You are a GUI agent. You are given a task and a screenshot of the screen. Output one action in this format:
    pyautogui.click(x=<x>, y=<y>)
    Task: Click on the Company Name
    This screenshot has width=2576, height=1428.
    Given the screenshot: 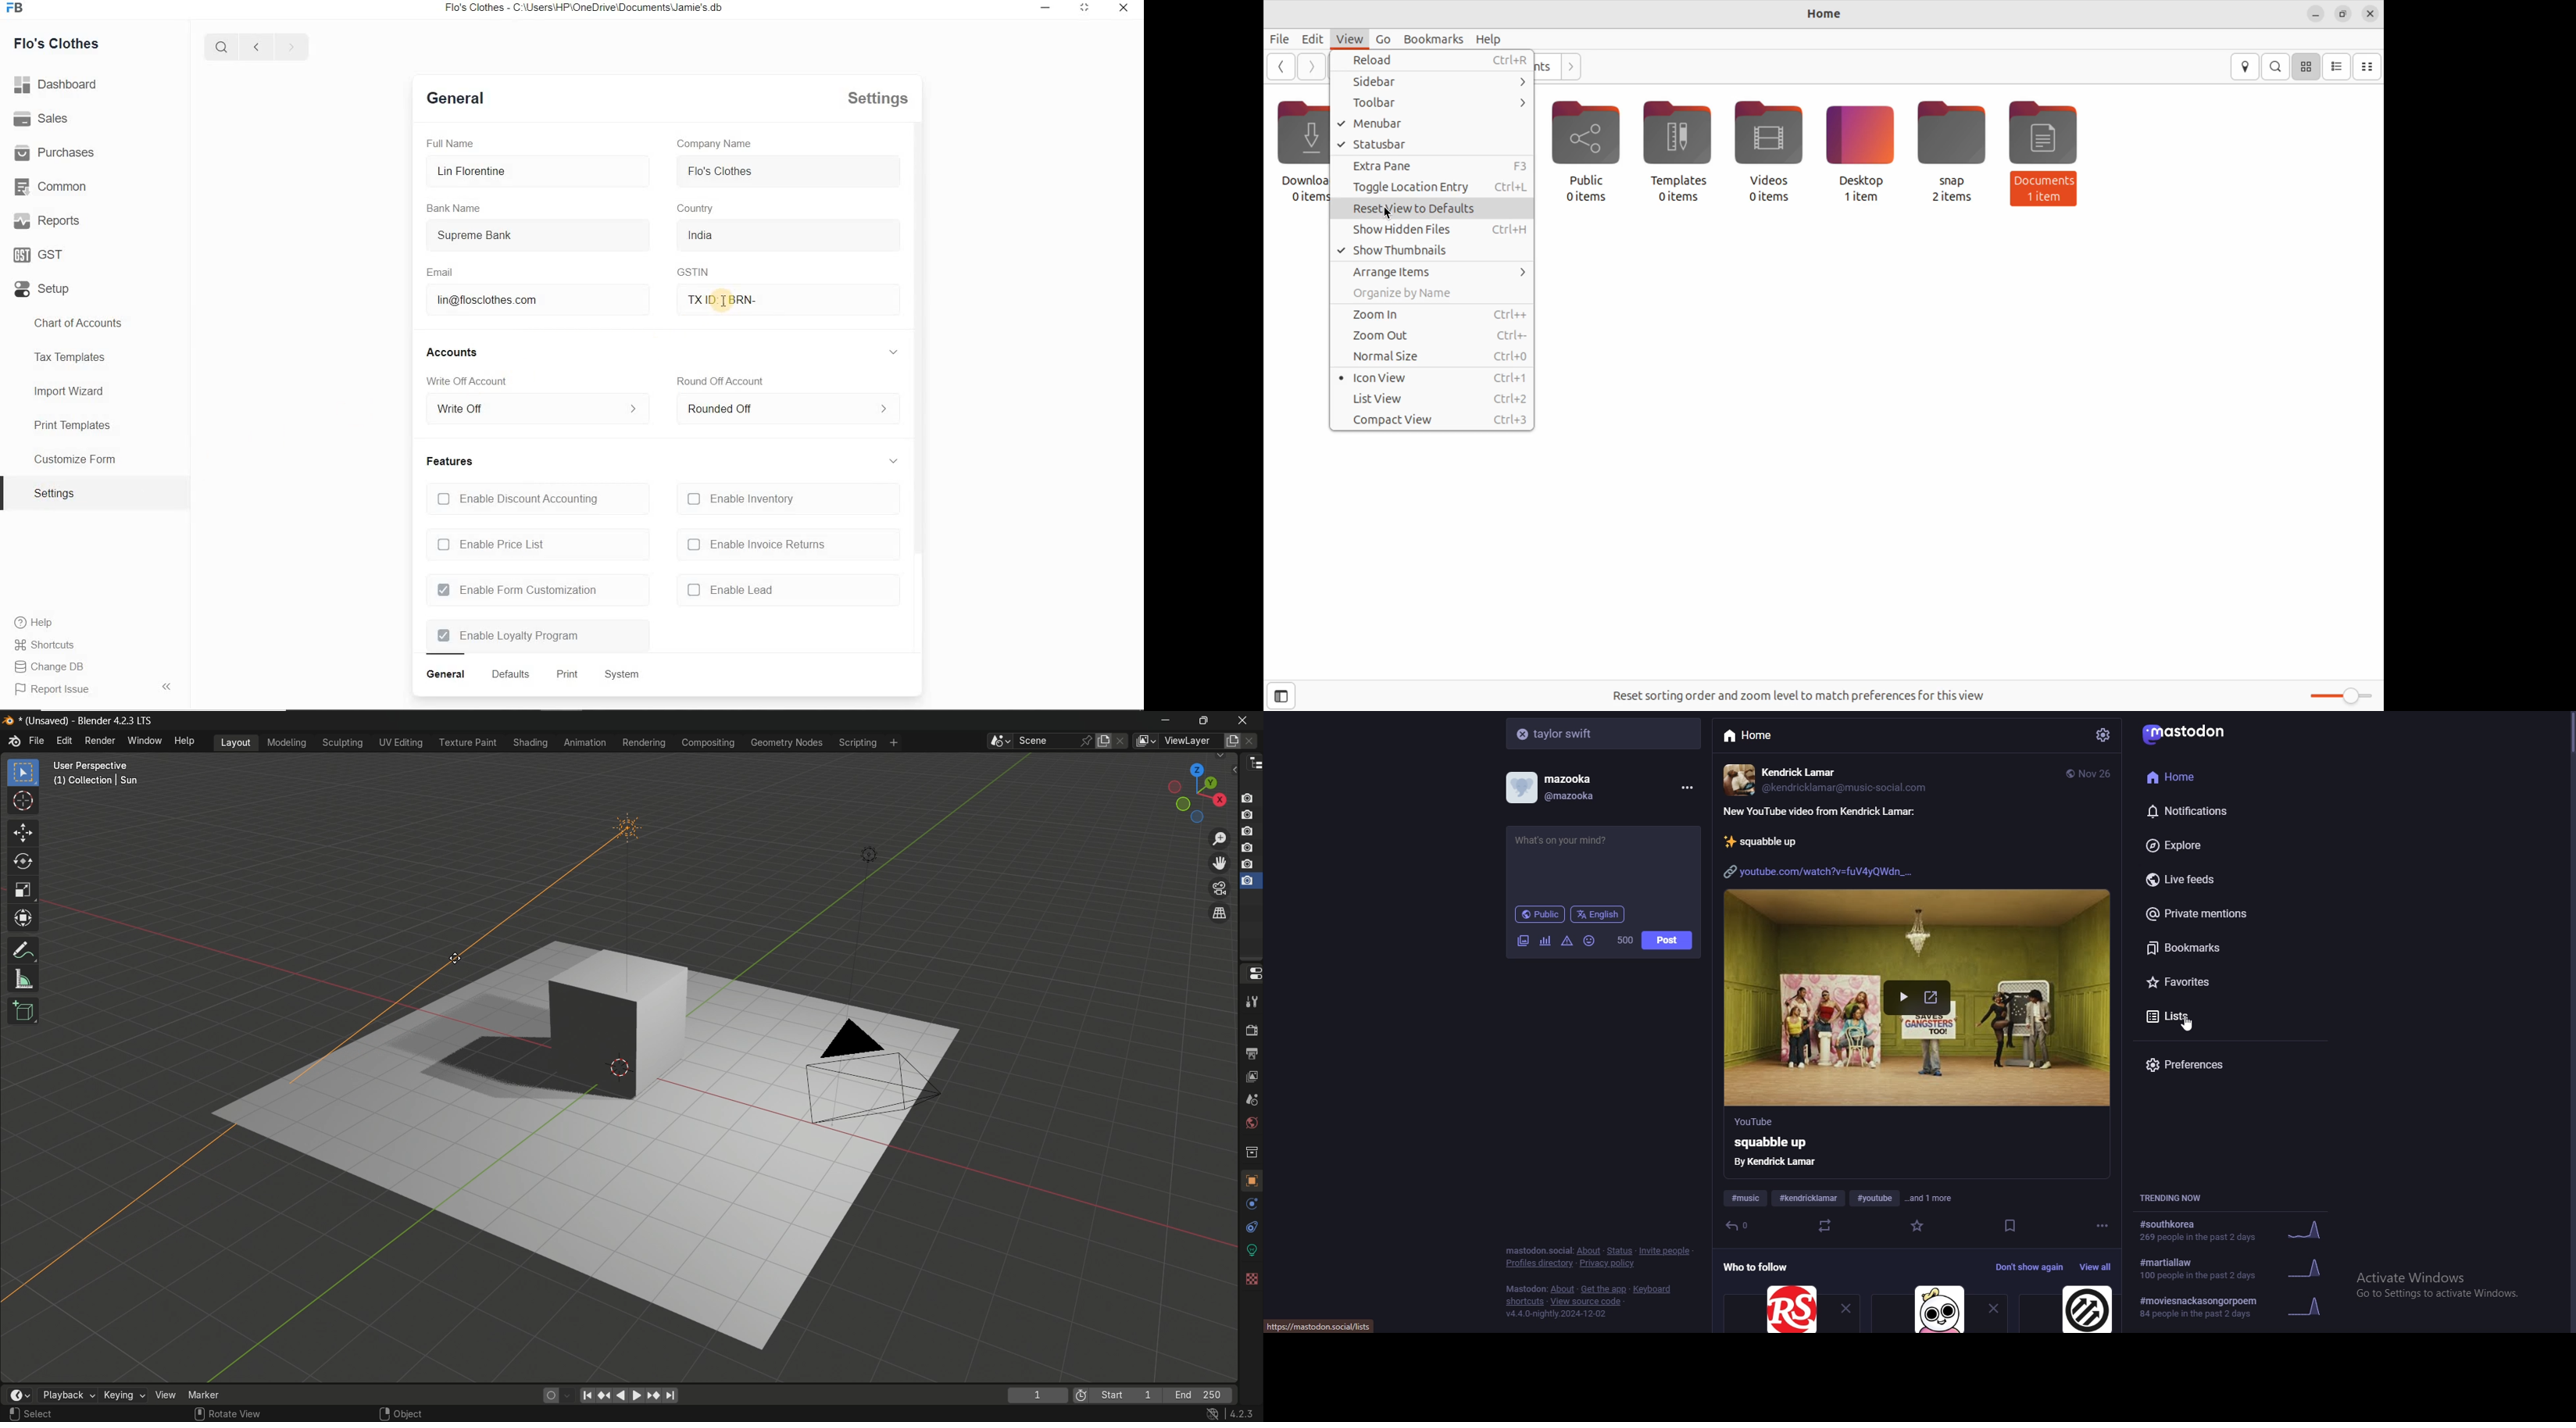 What is the action you would take?
    pyautogui.click(x=715, y=144)
    